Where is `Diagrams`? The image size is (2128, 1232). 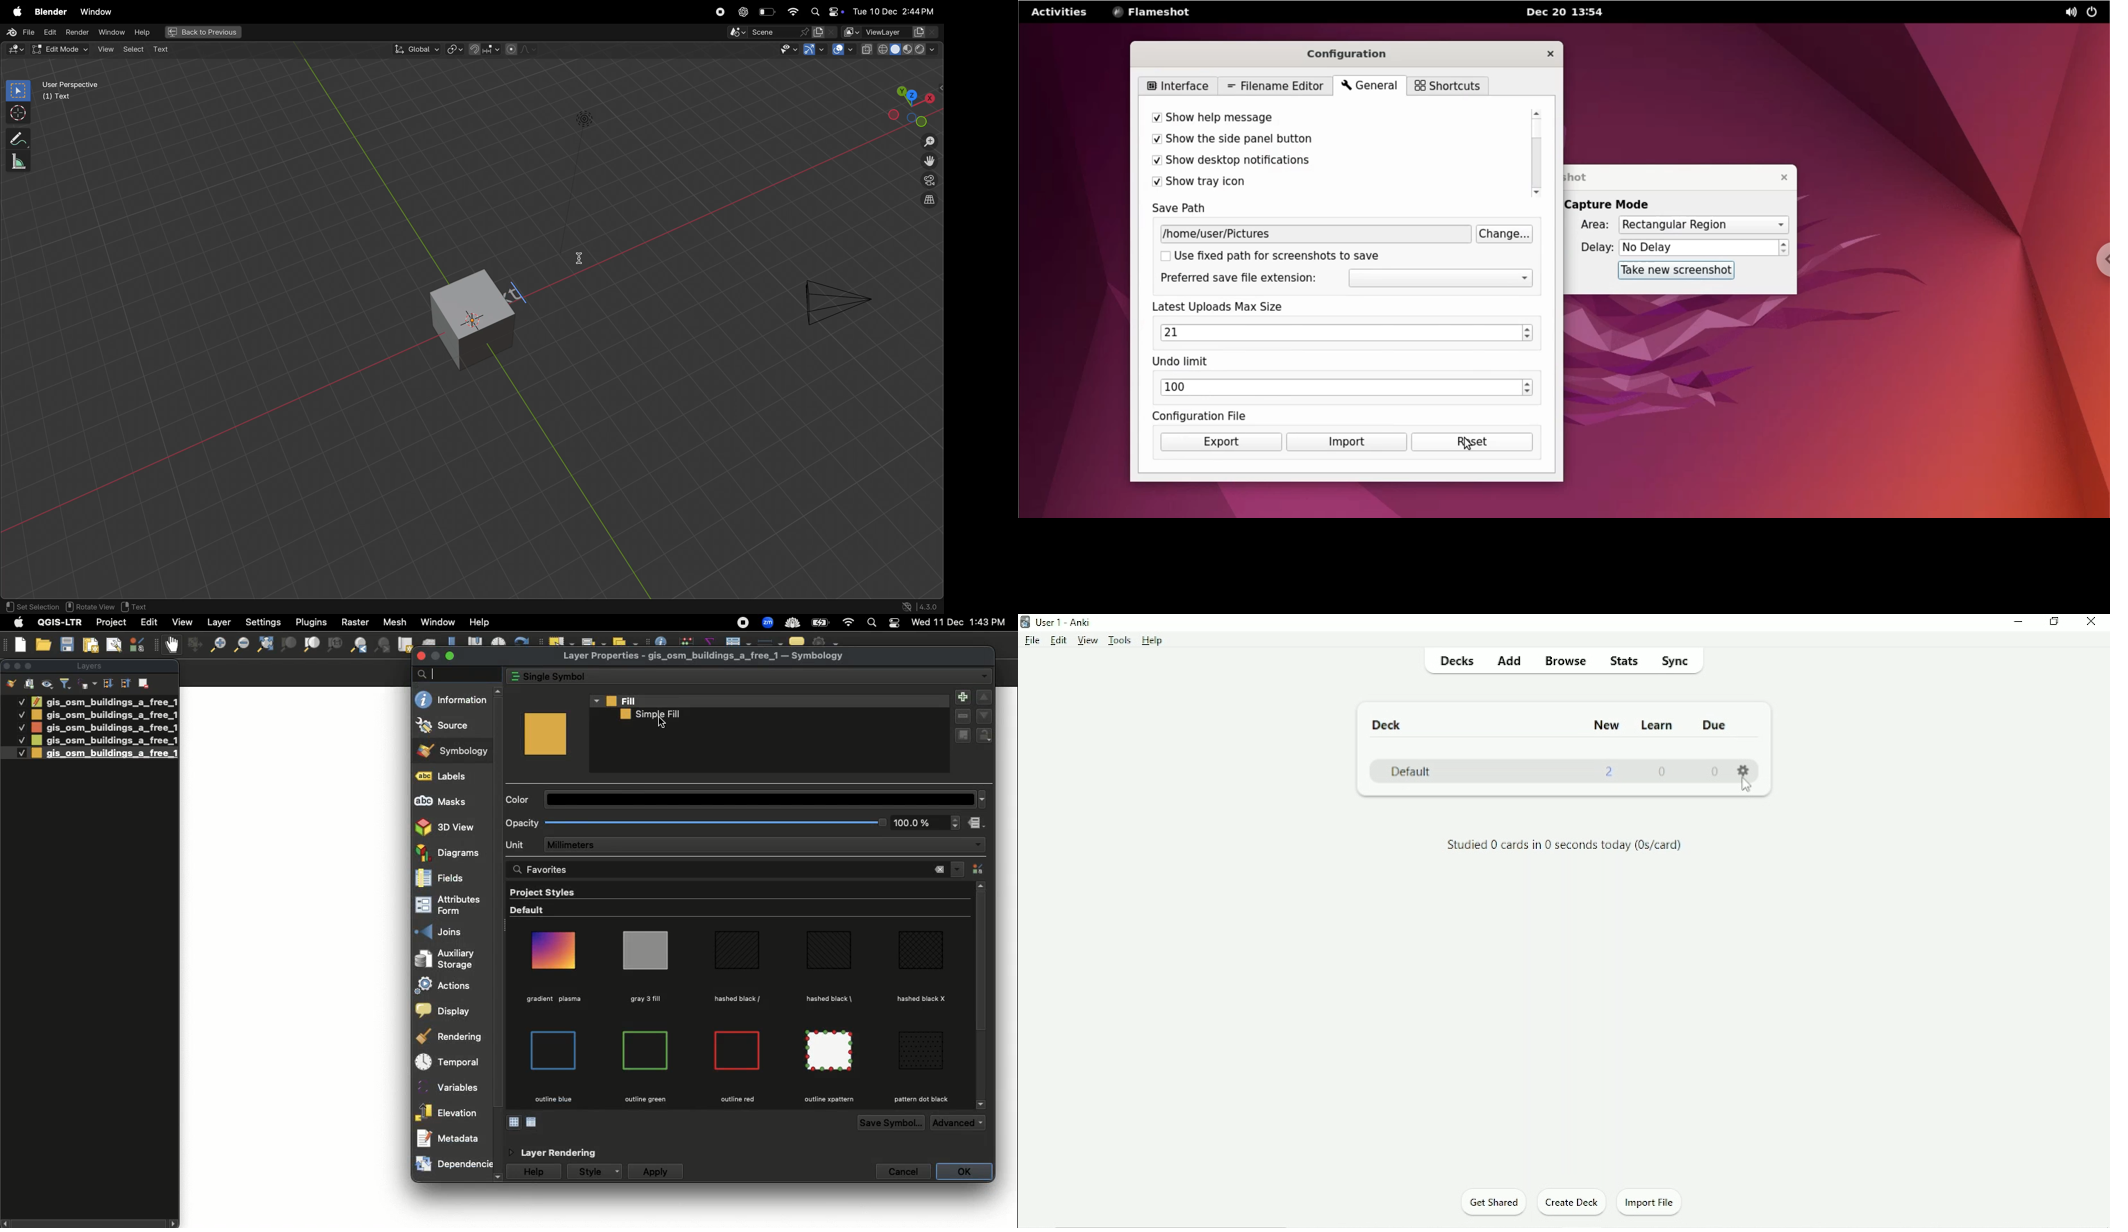 Diagrams is located at coordinates (450, 852).